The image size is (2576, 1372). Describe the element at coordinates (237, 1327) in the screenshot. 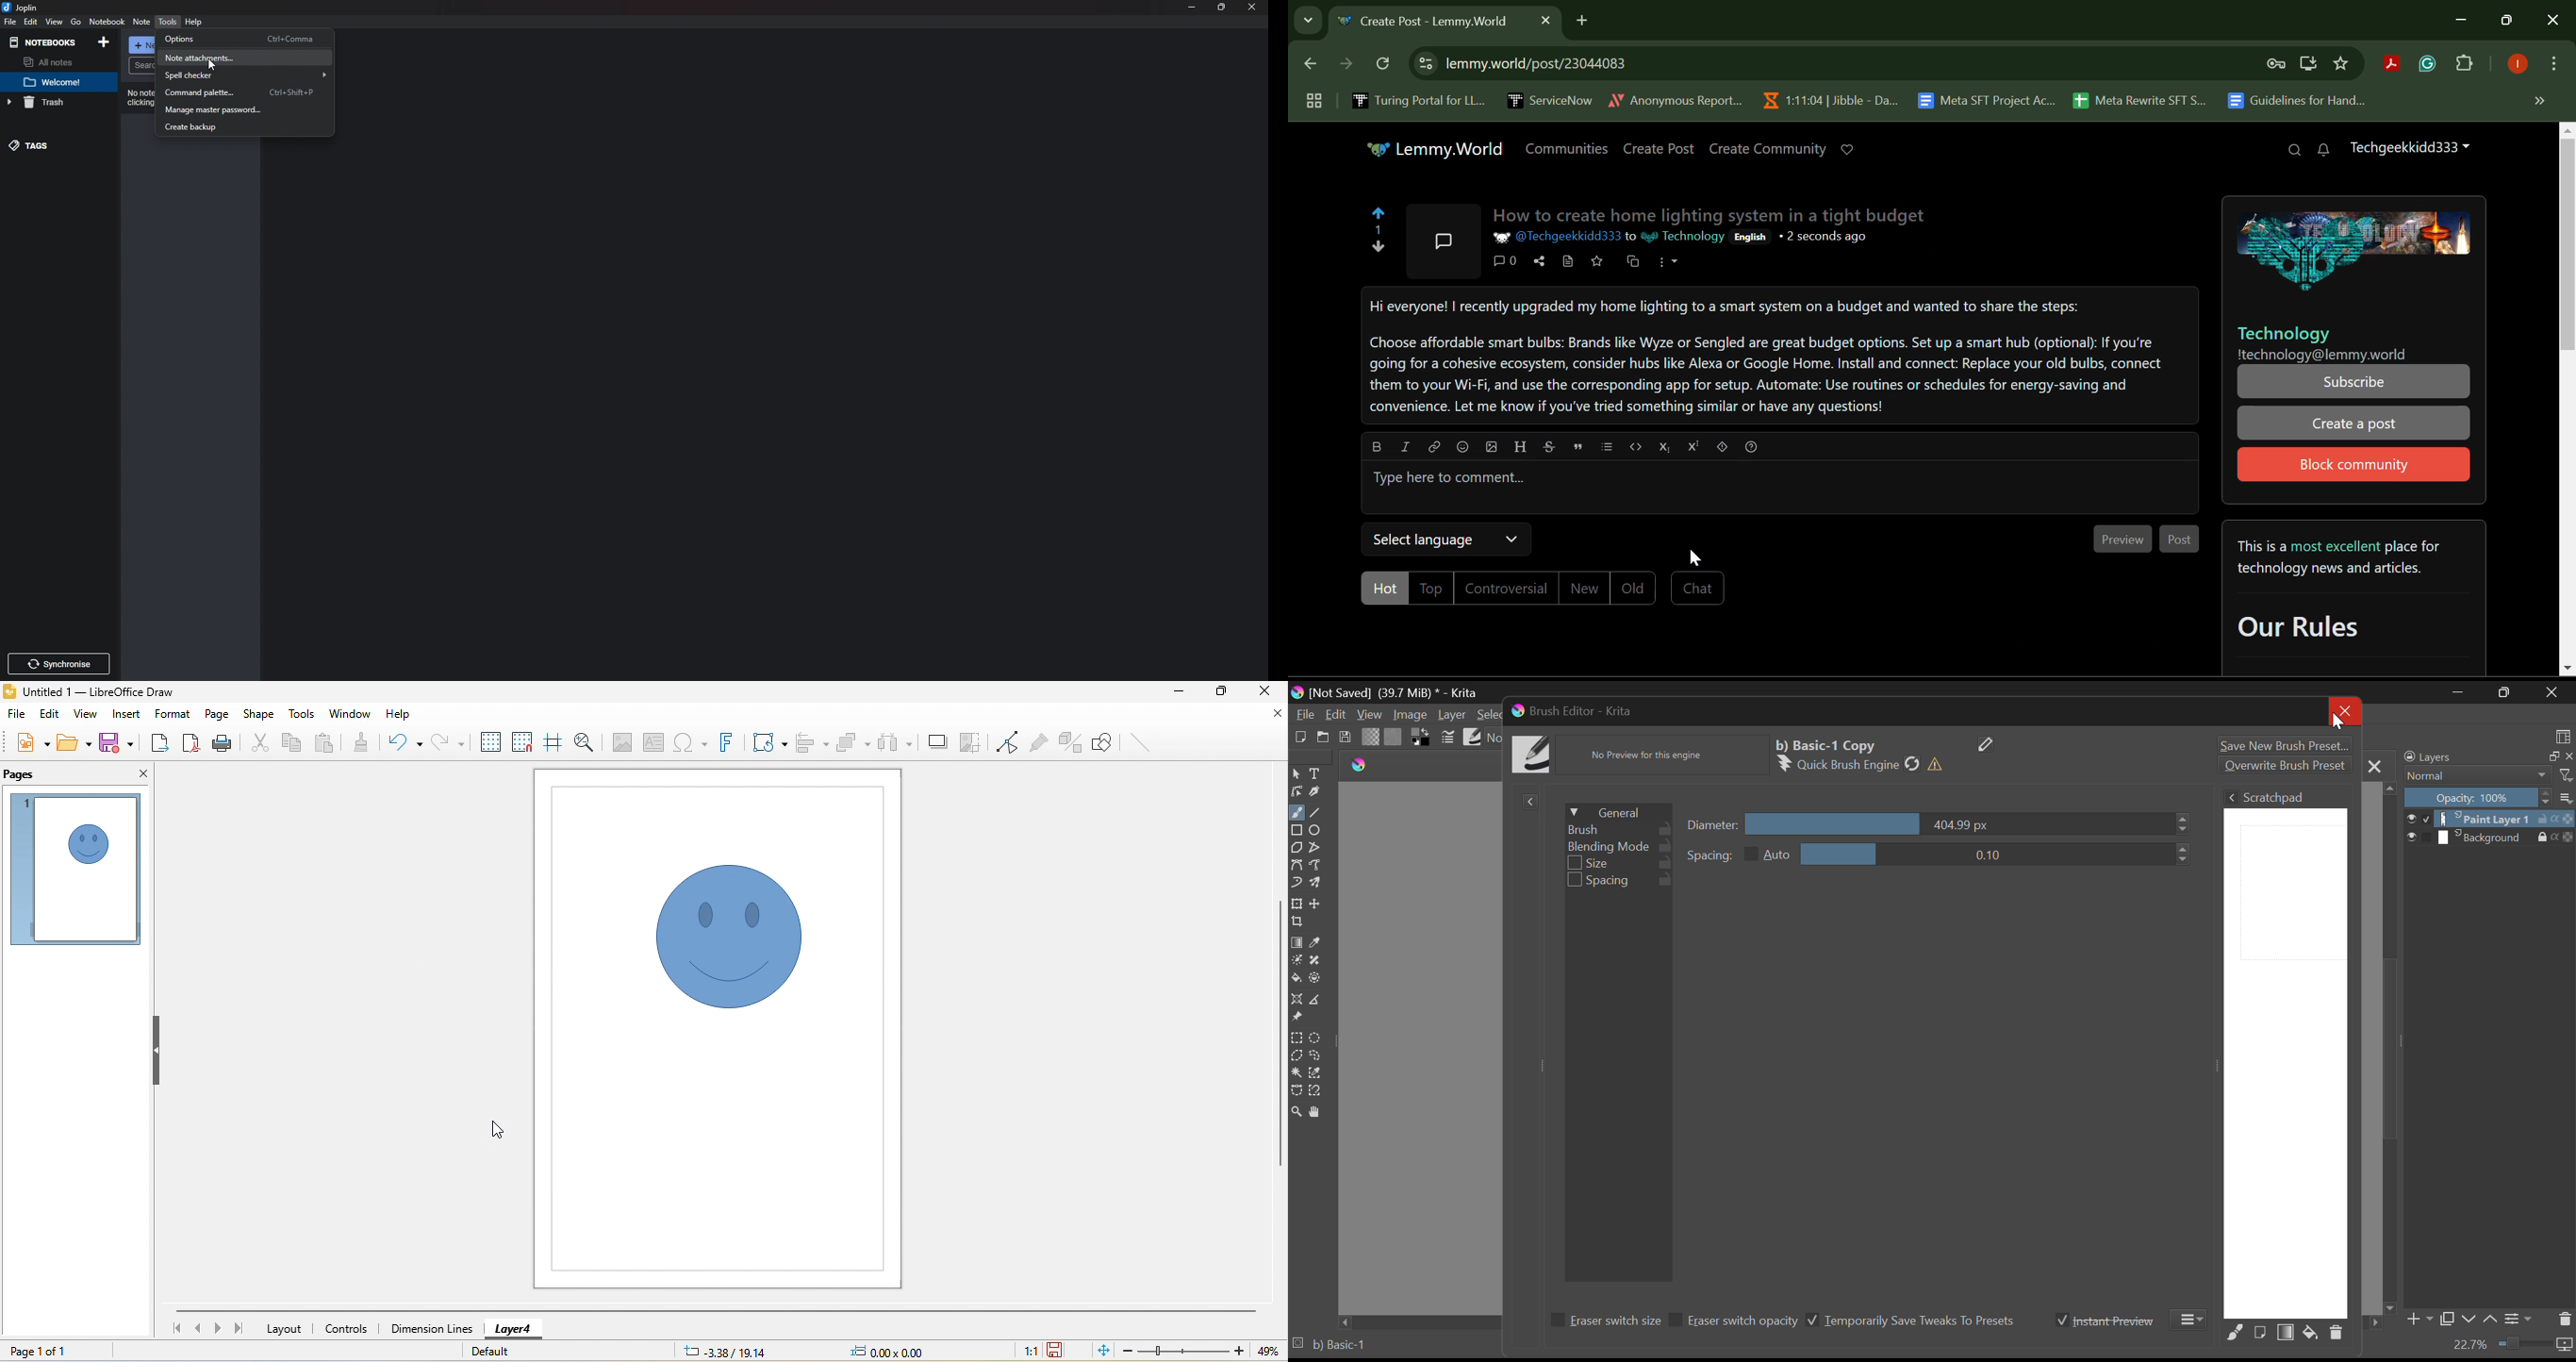

I see `last page` at that location.